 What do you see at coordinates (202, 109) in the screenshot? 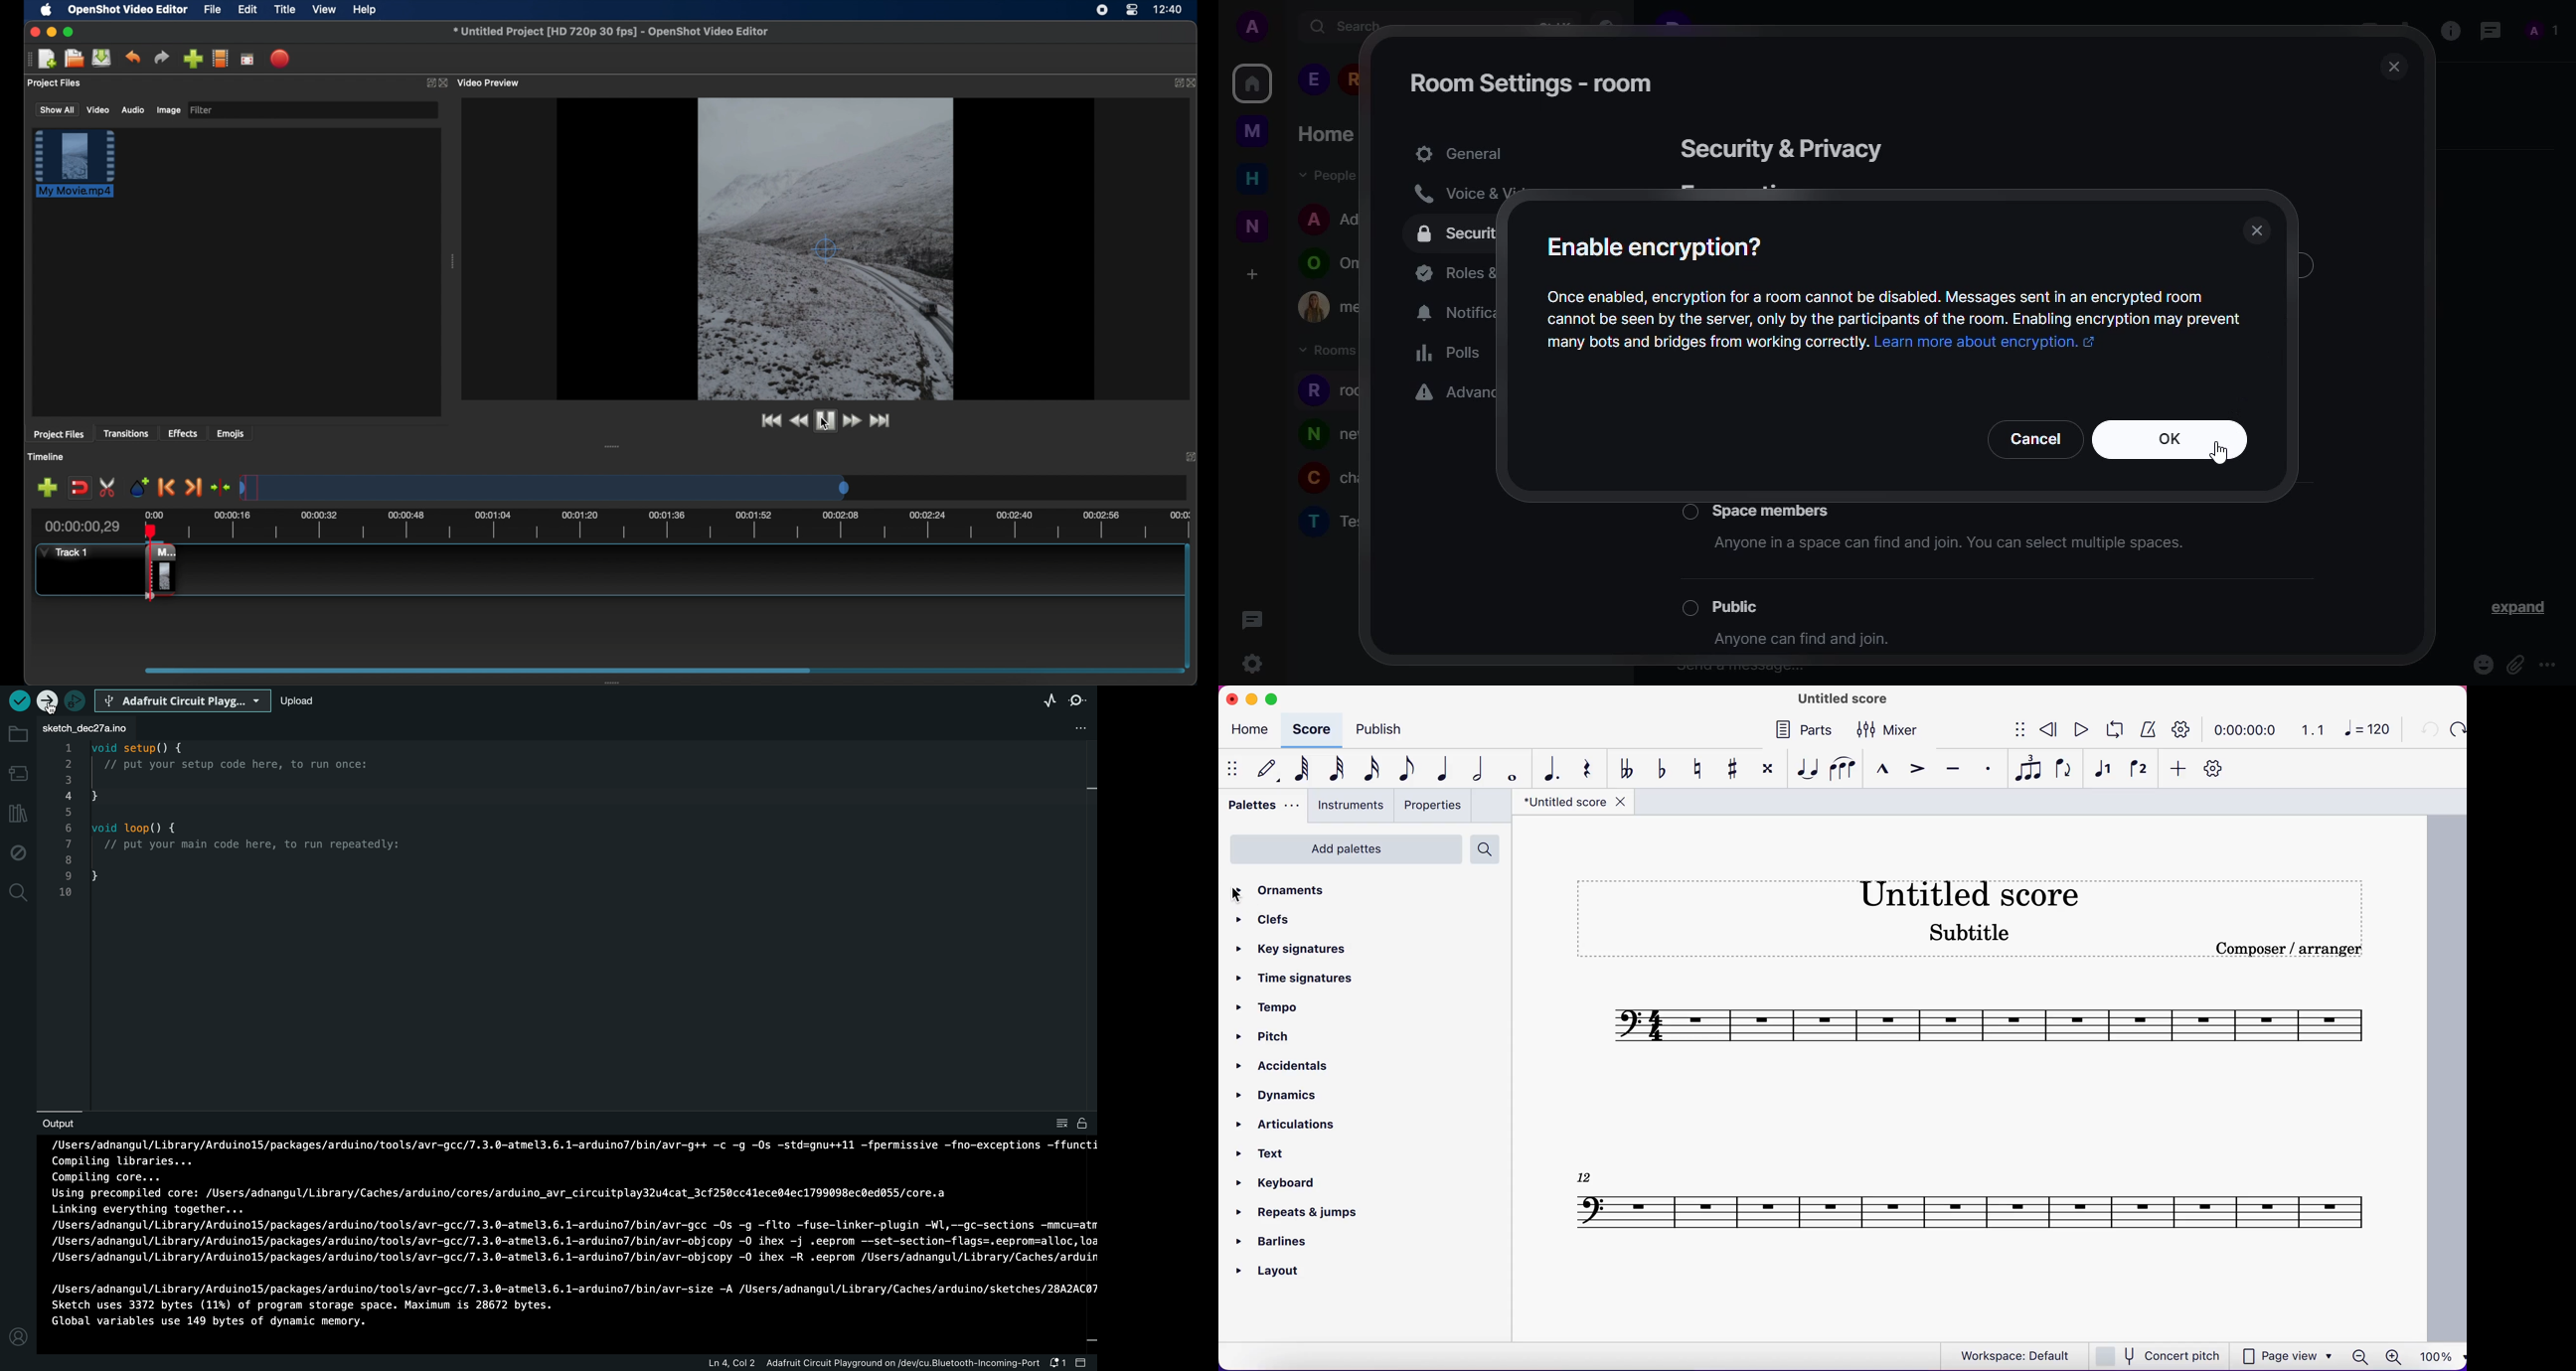
I see `filter` at bounding box center [202, 109].